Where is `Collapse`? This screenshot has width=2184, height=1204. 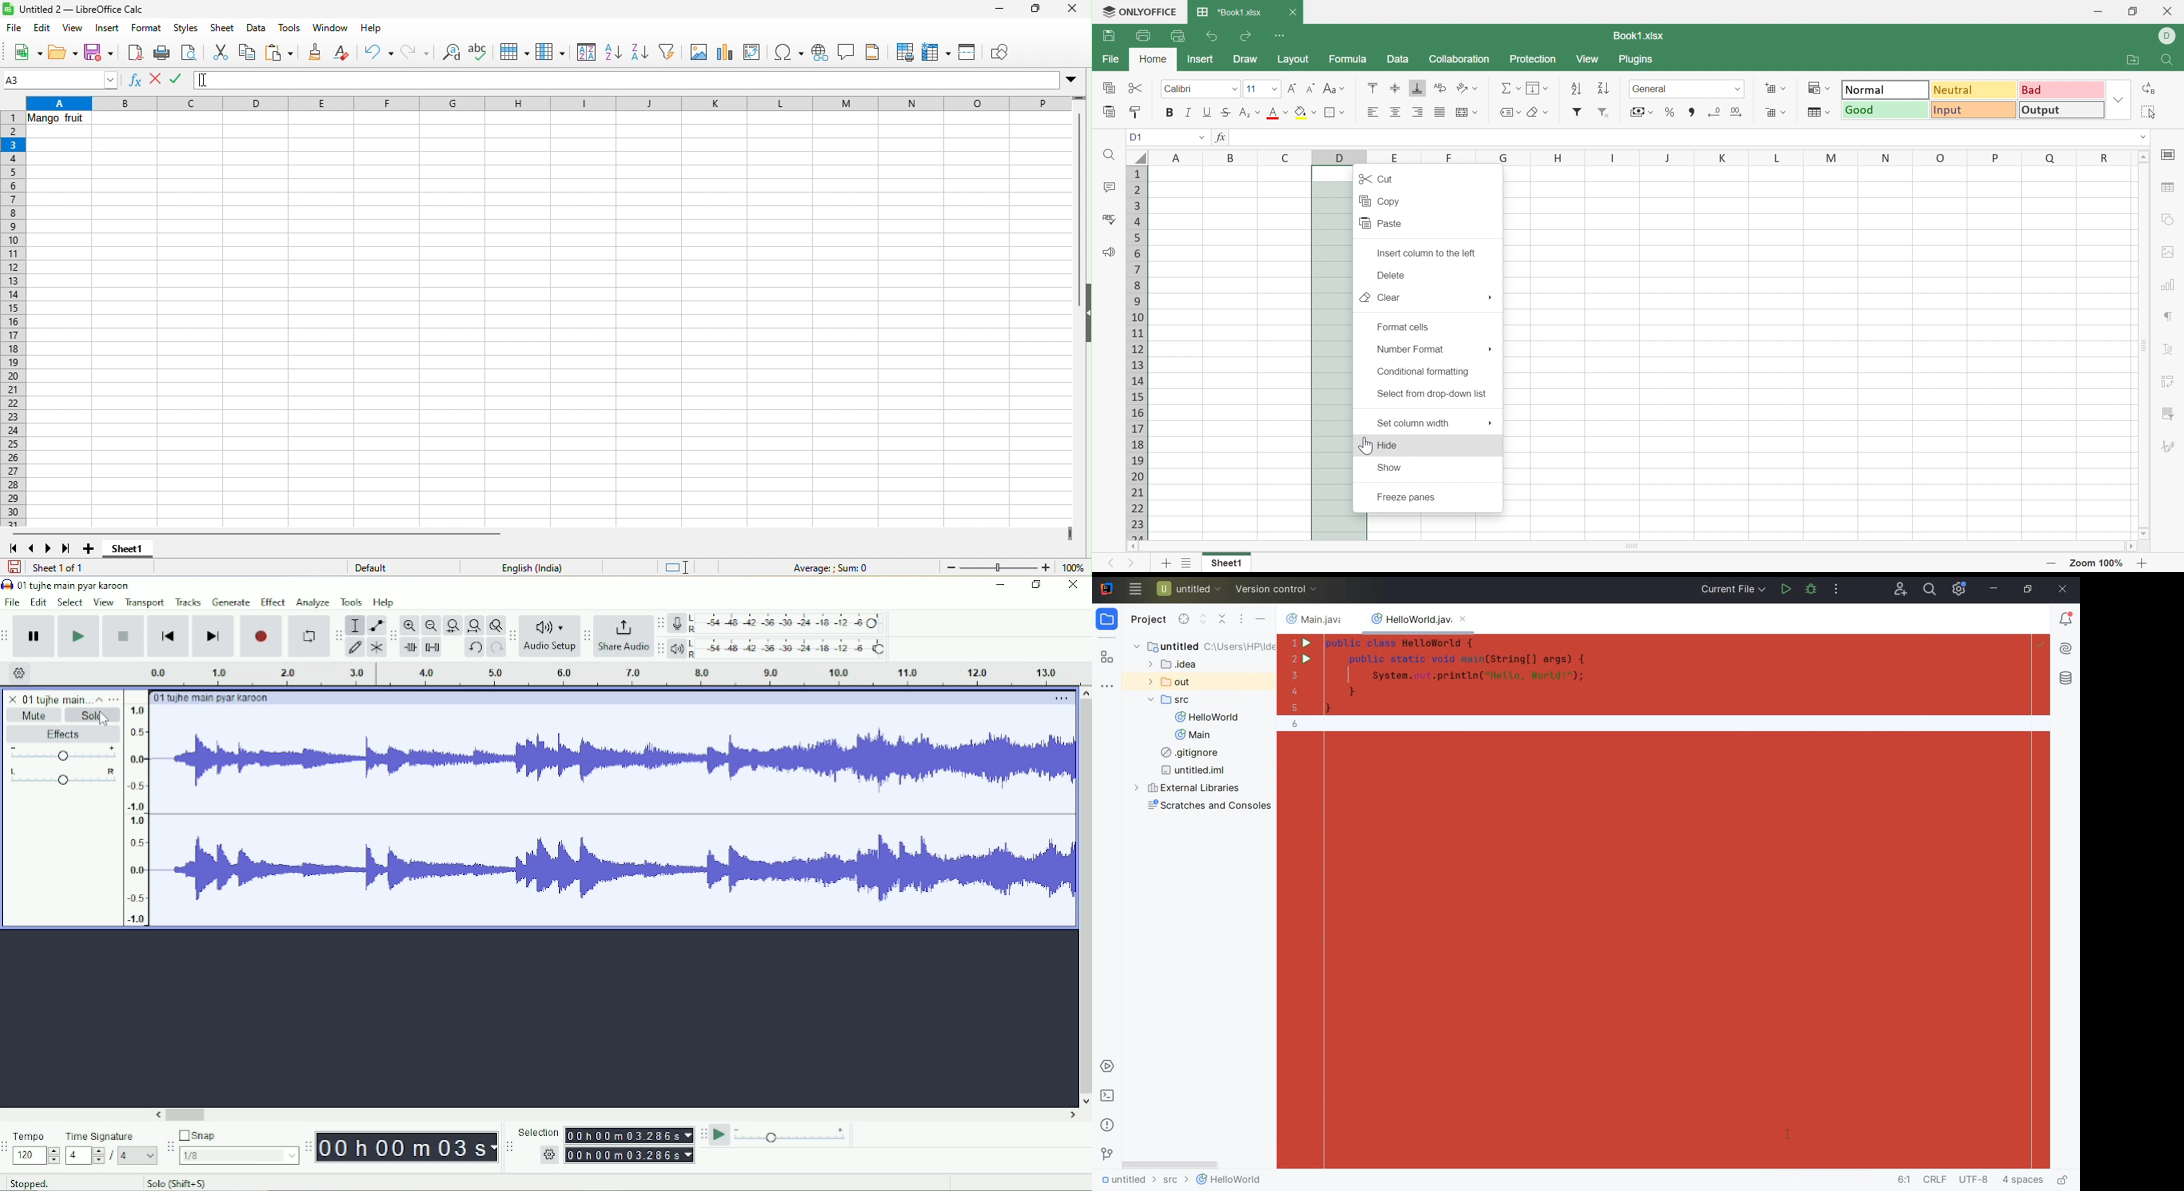
Collapse is located at coordinates (99, 699).